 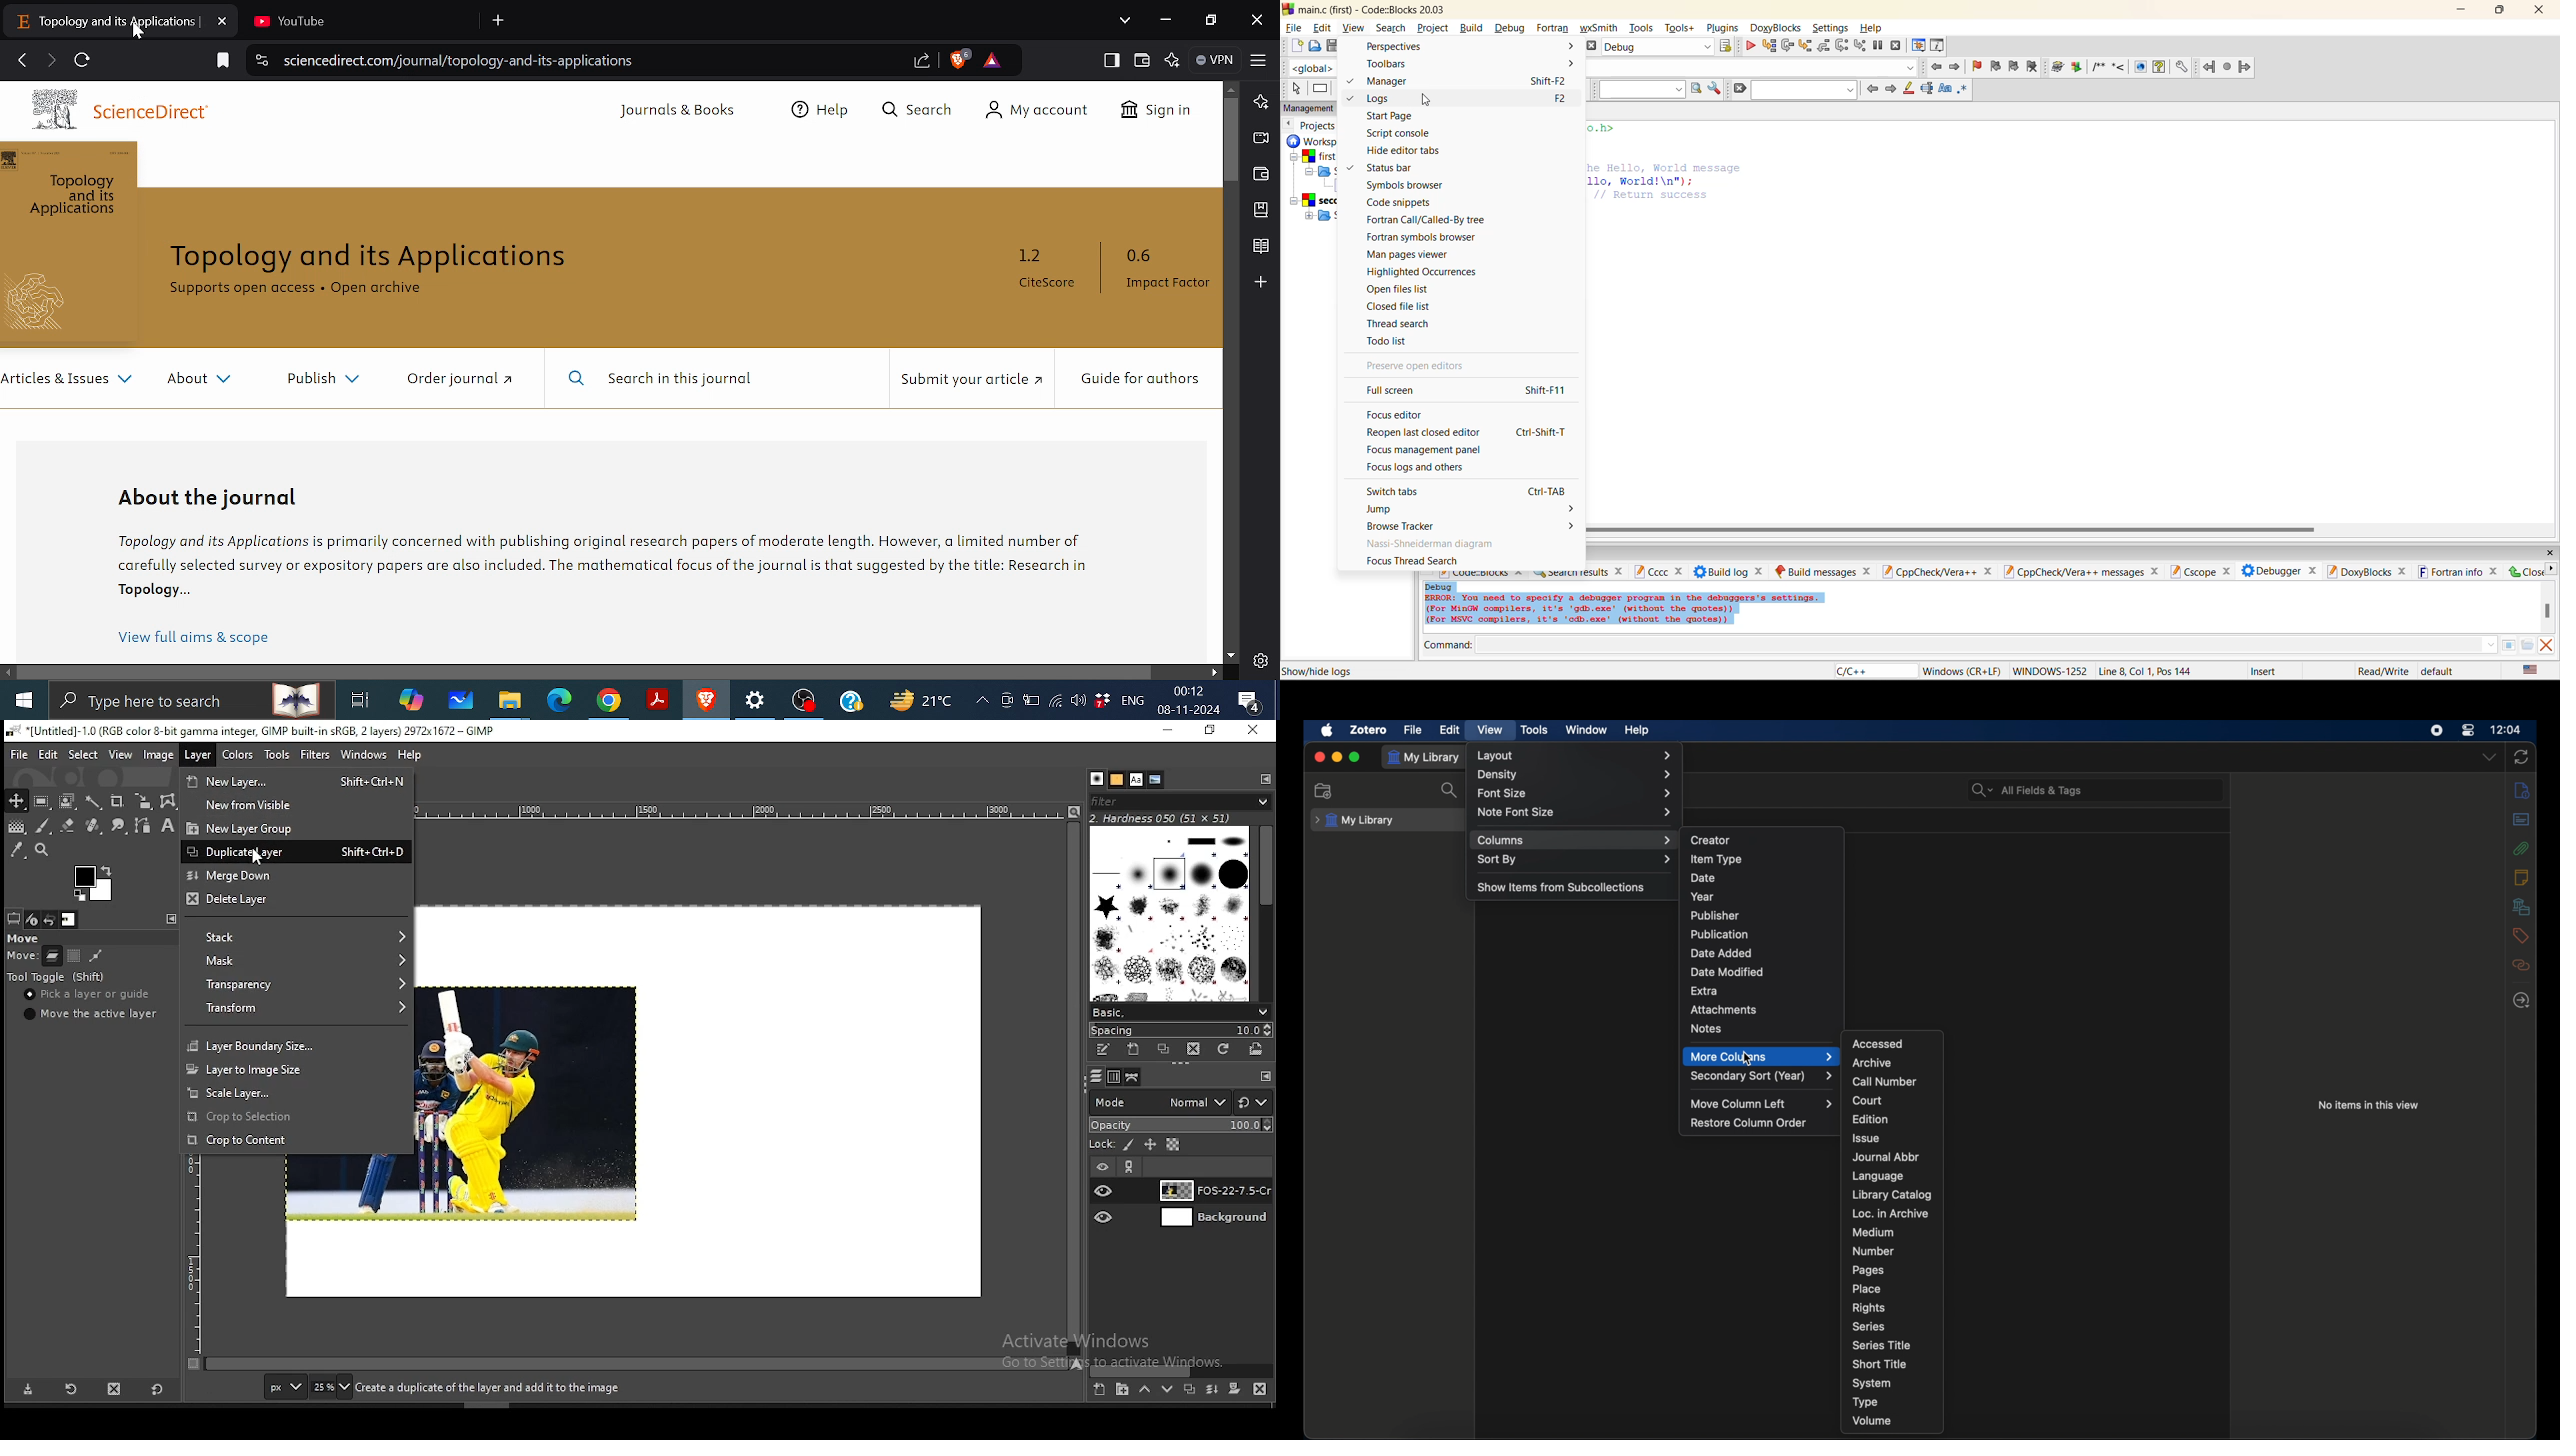 What do you see at coordinates (116, 800) in the screenshot?
I see `crop tool` at bounding box center [116, 800].